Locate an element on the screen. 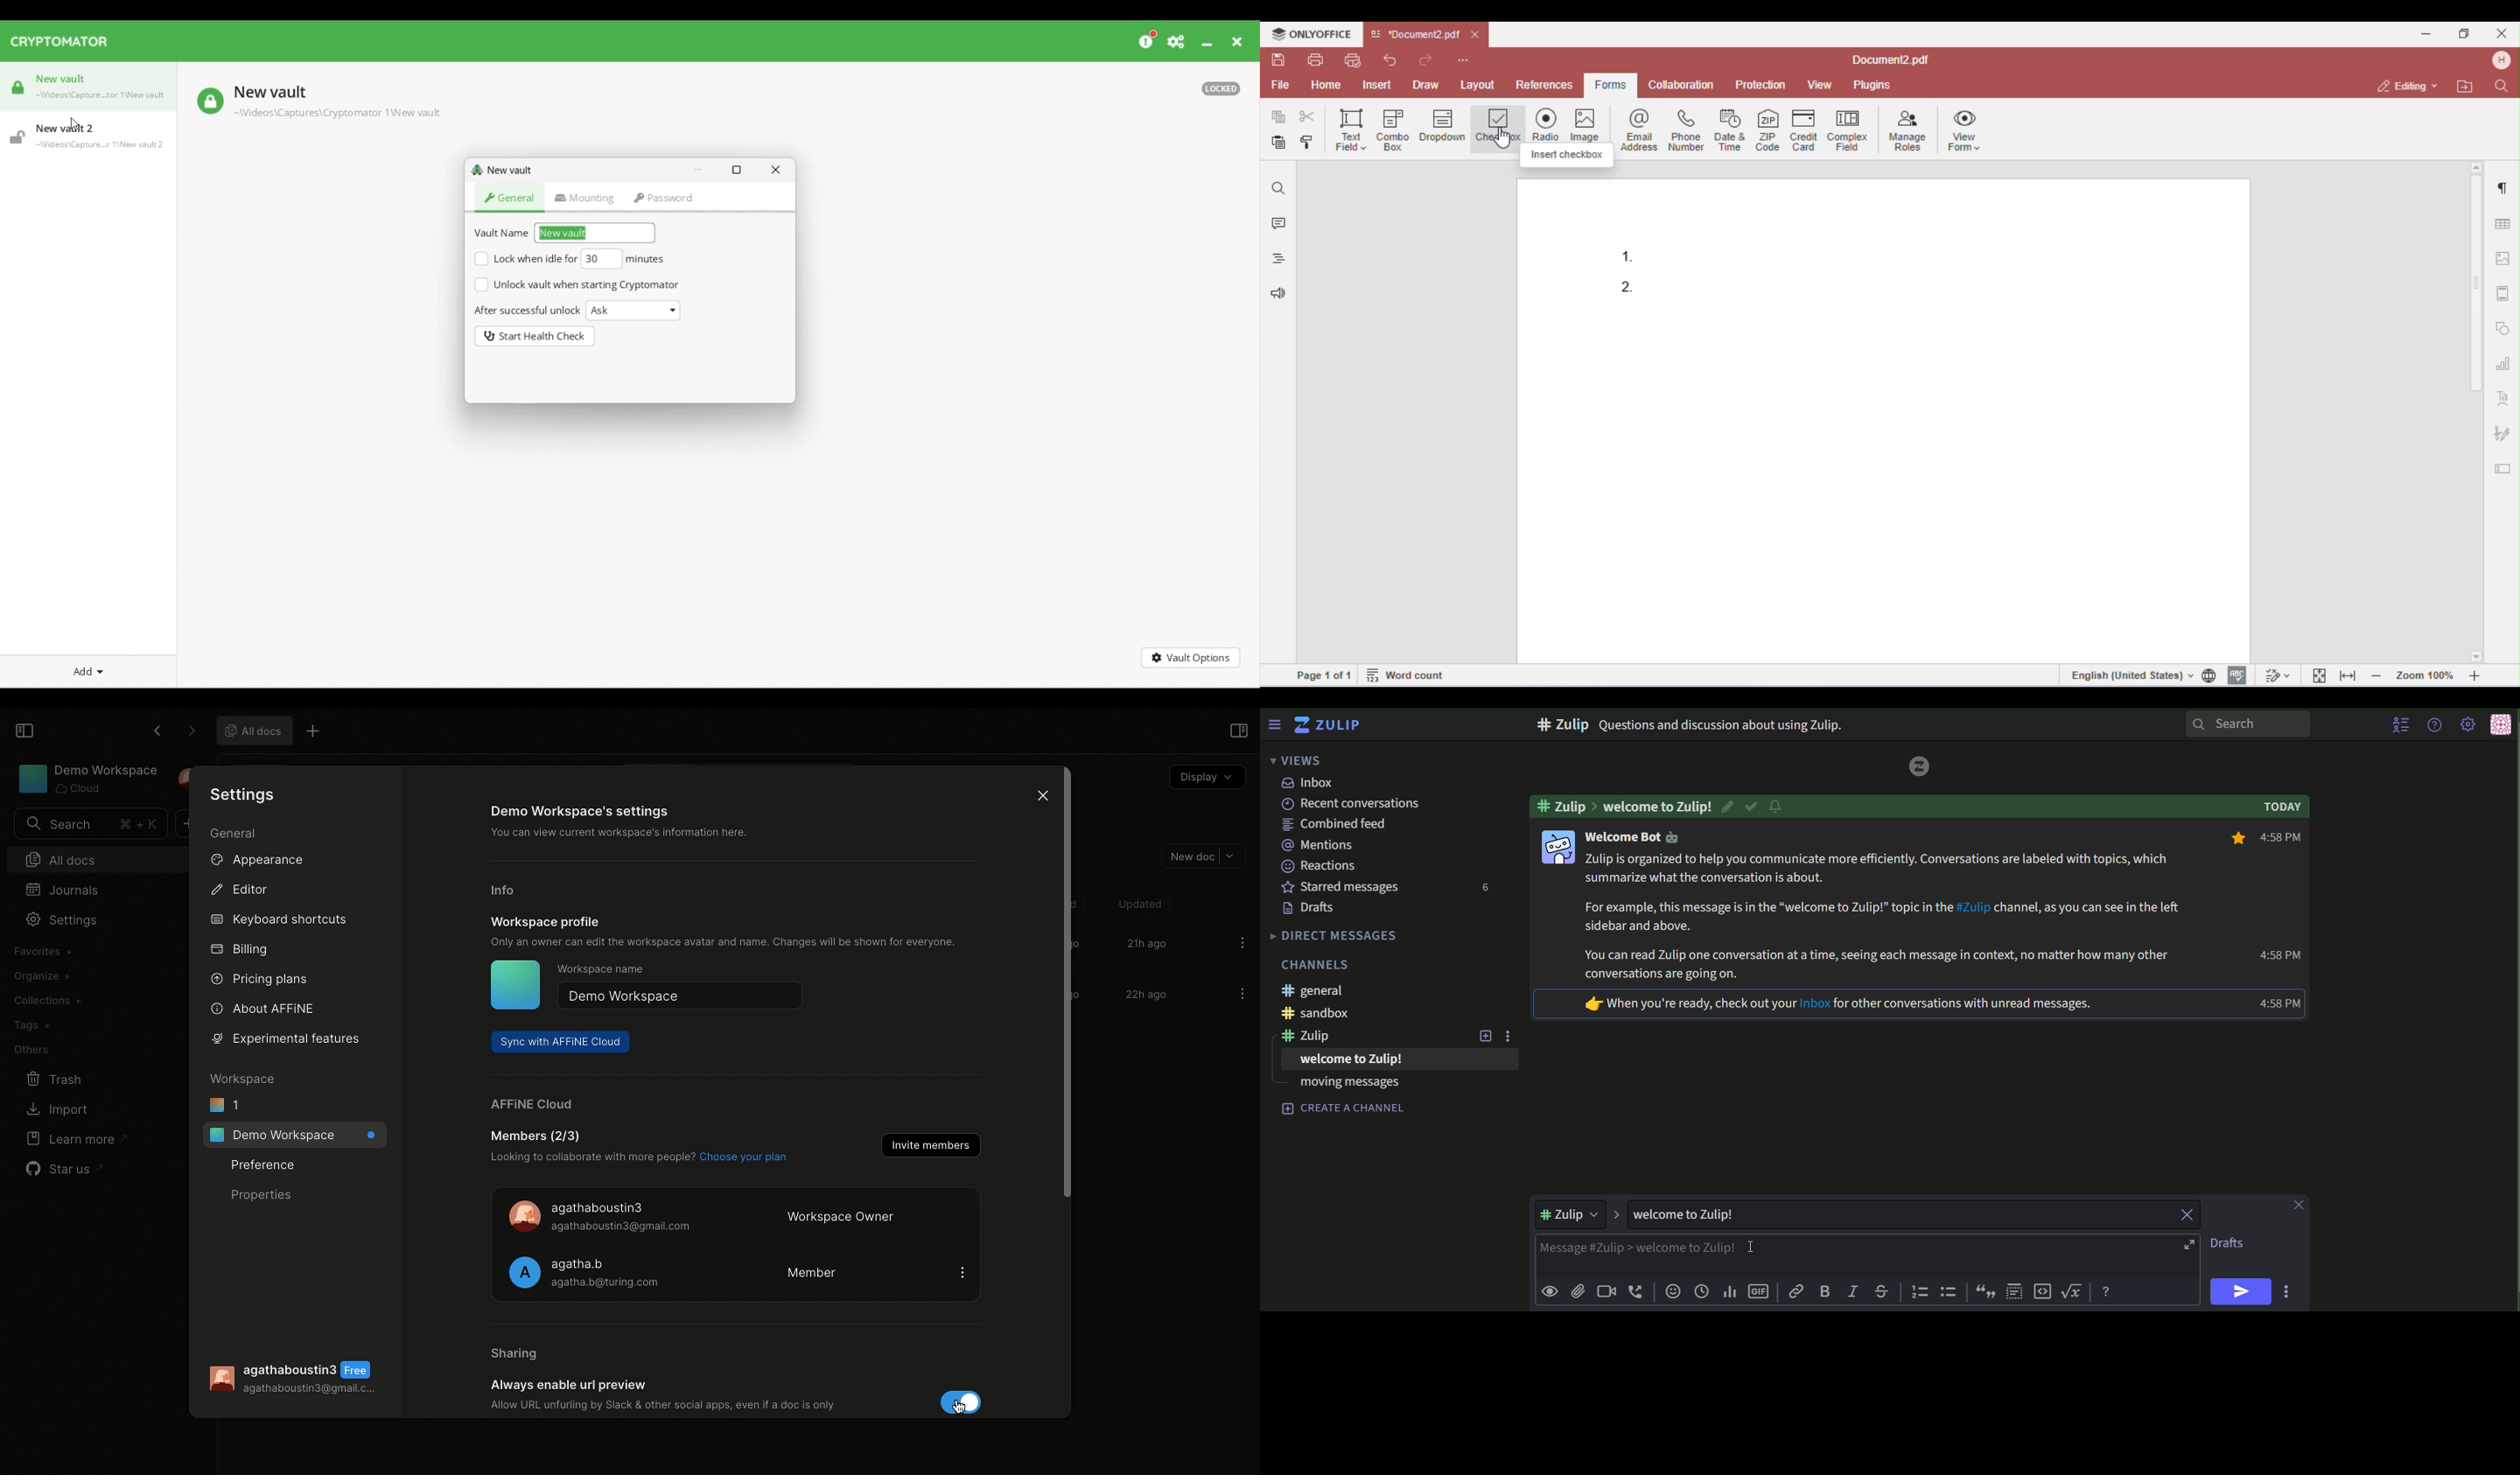 The height and width of the screenshot is (1484, 2520). text is located at coordinates (1342, 887).